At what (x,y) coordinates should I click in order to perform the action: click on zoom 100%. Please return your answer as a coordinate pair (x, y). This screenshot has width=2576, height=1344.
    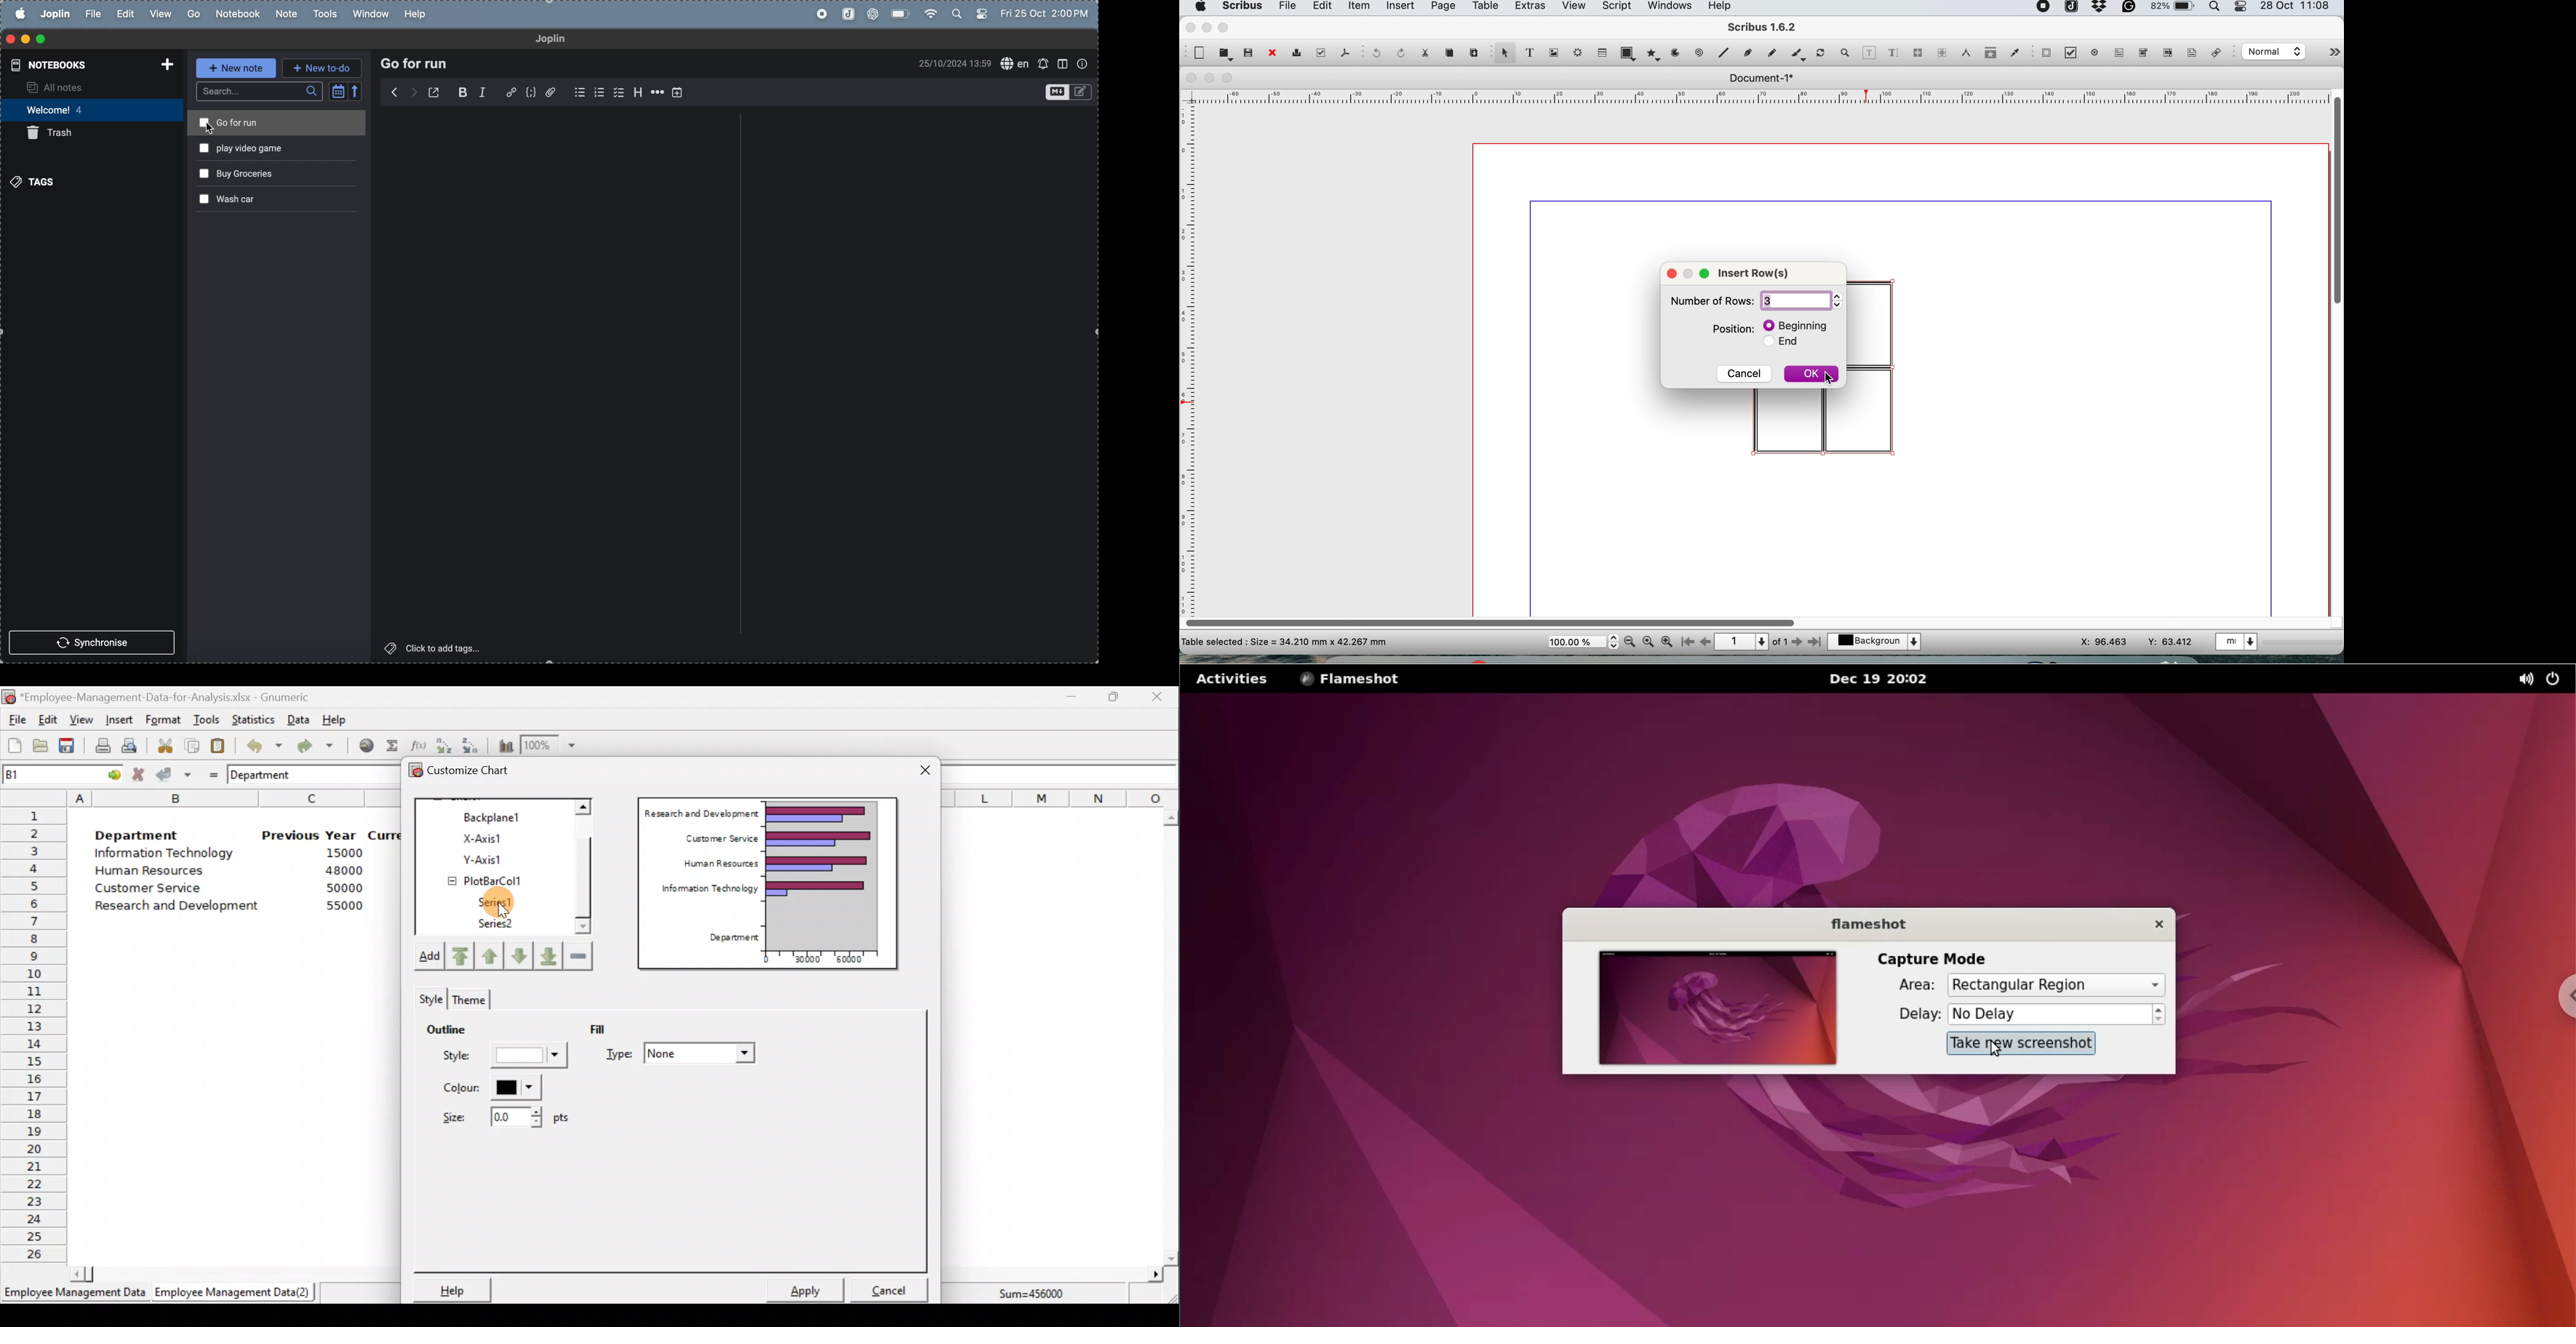
    Looking at the image, I should click on (1650, 641).